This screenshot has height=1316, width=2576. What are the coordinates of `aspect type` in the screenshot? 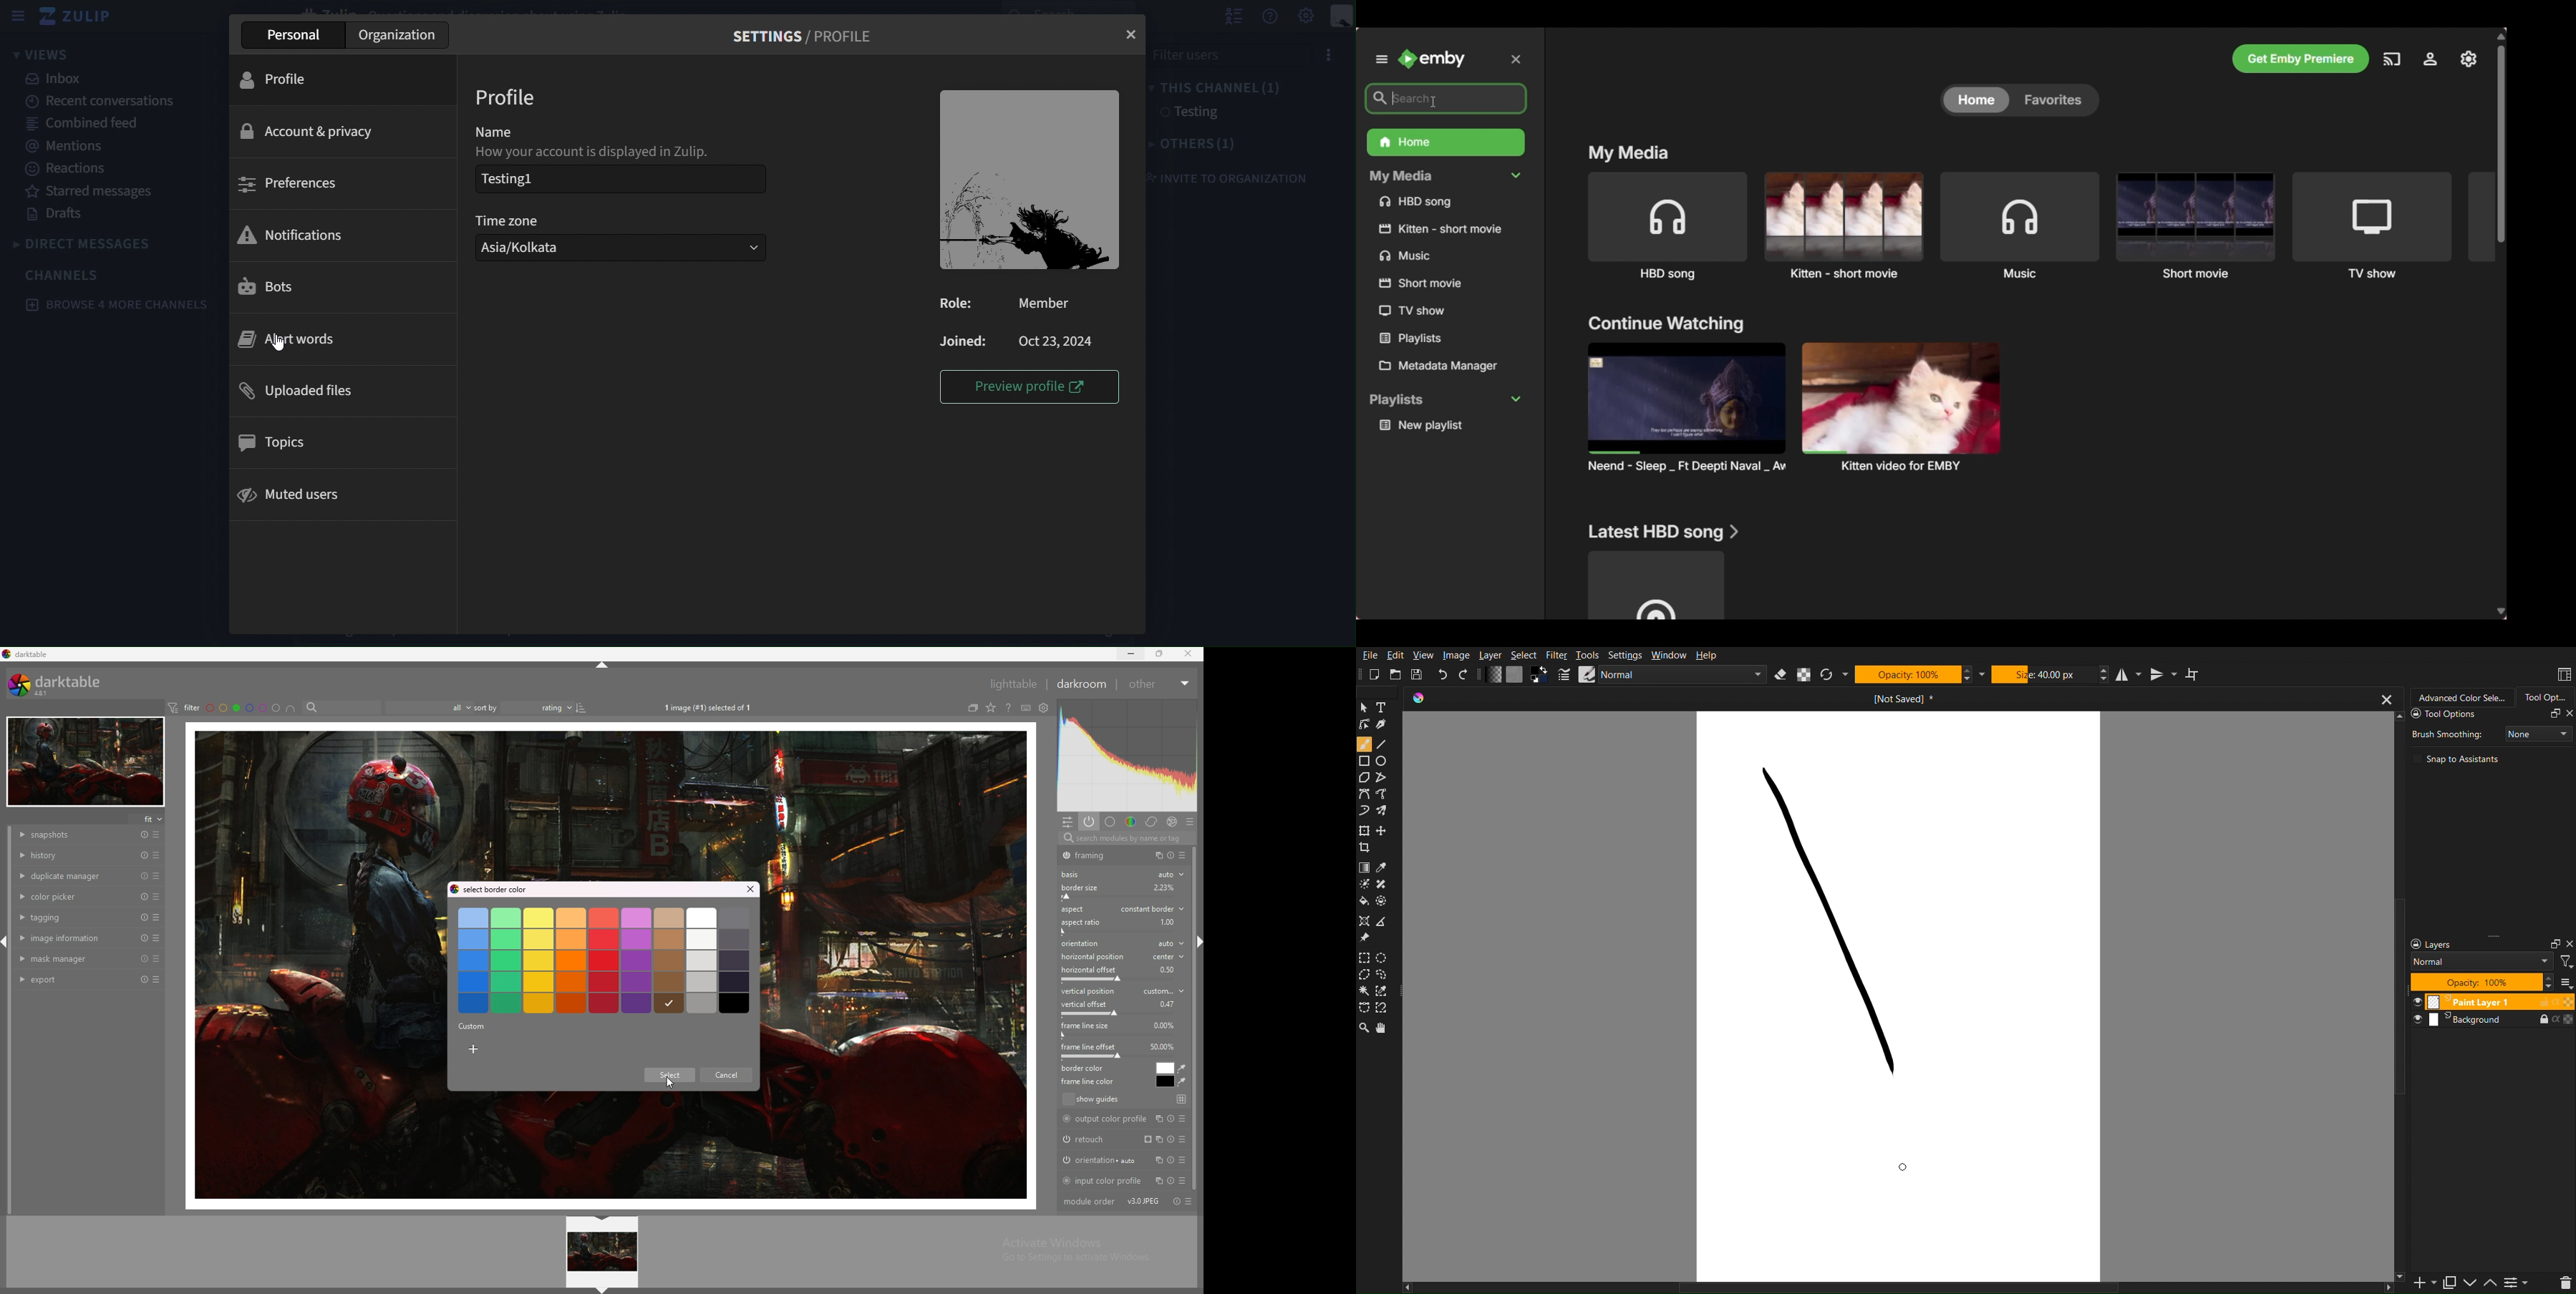 It's located at (1153, 908).